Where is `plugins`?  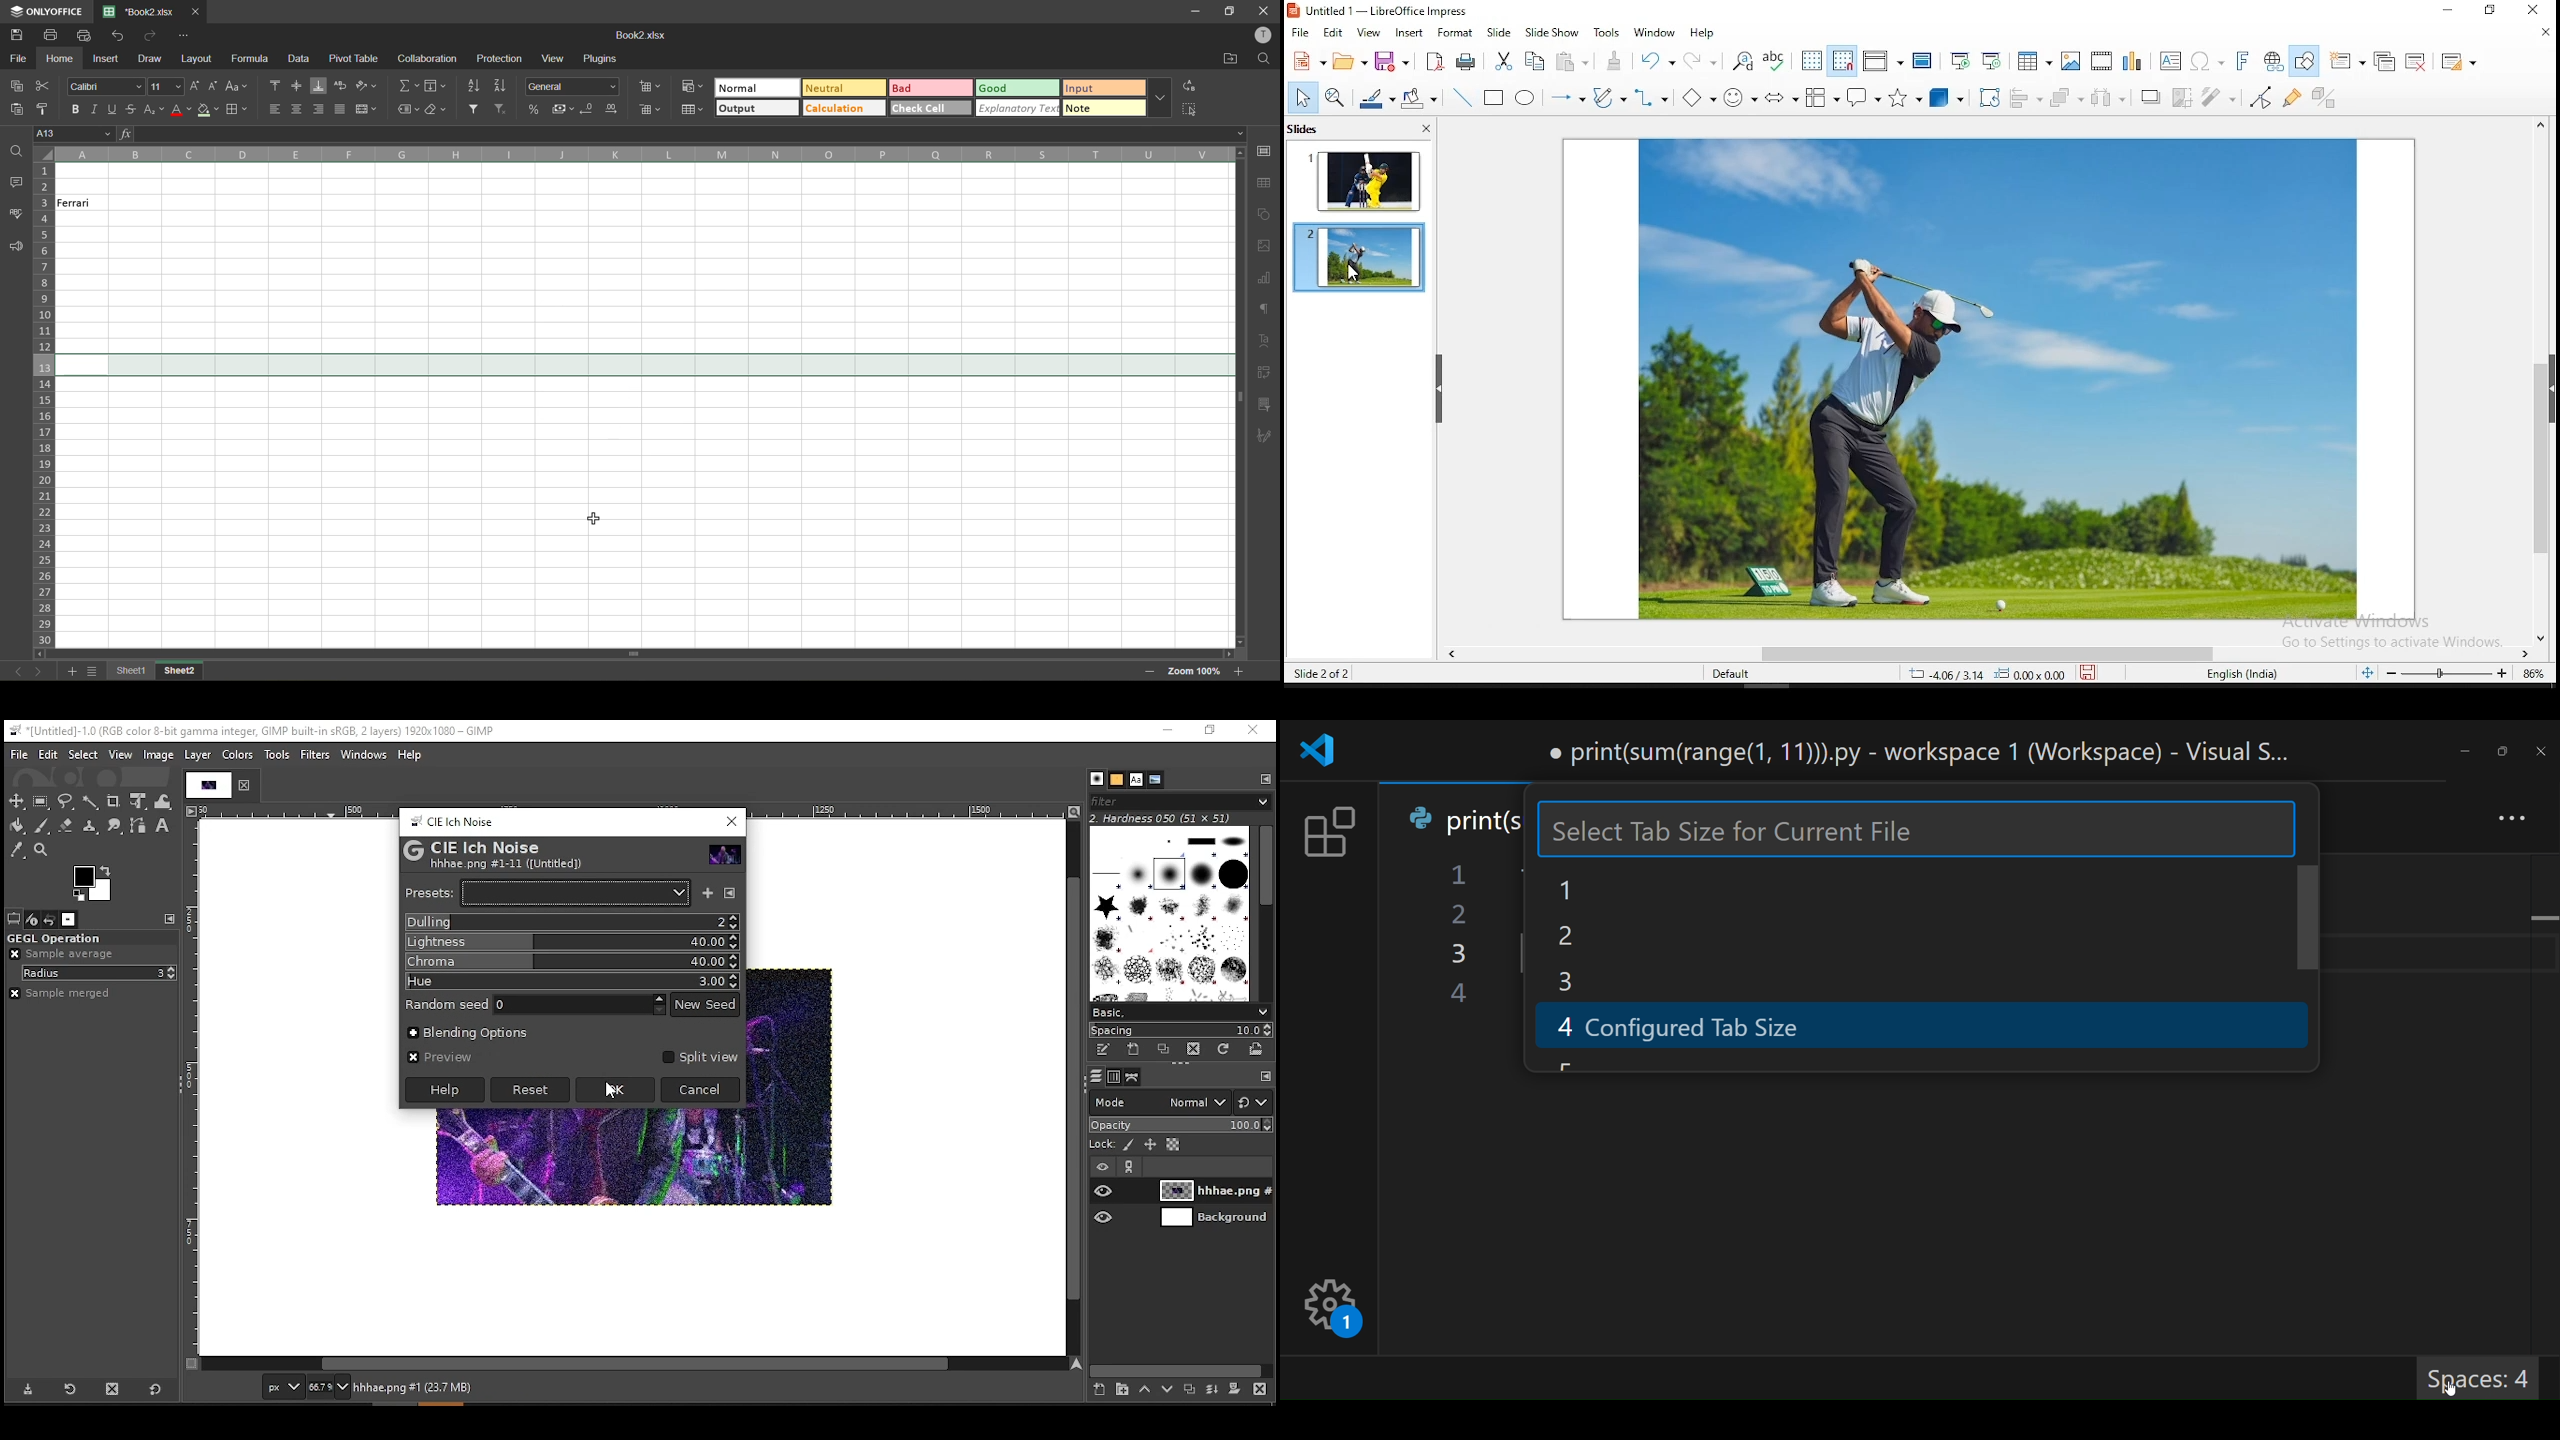 plugins is located at coordinates (599, 57).